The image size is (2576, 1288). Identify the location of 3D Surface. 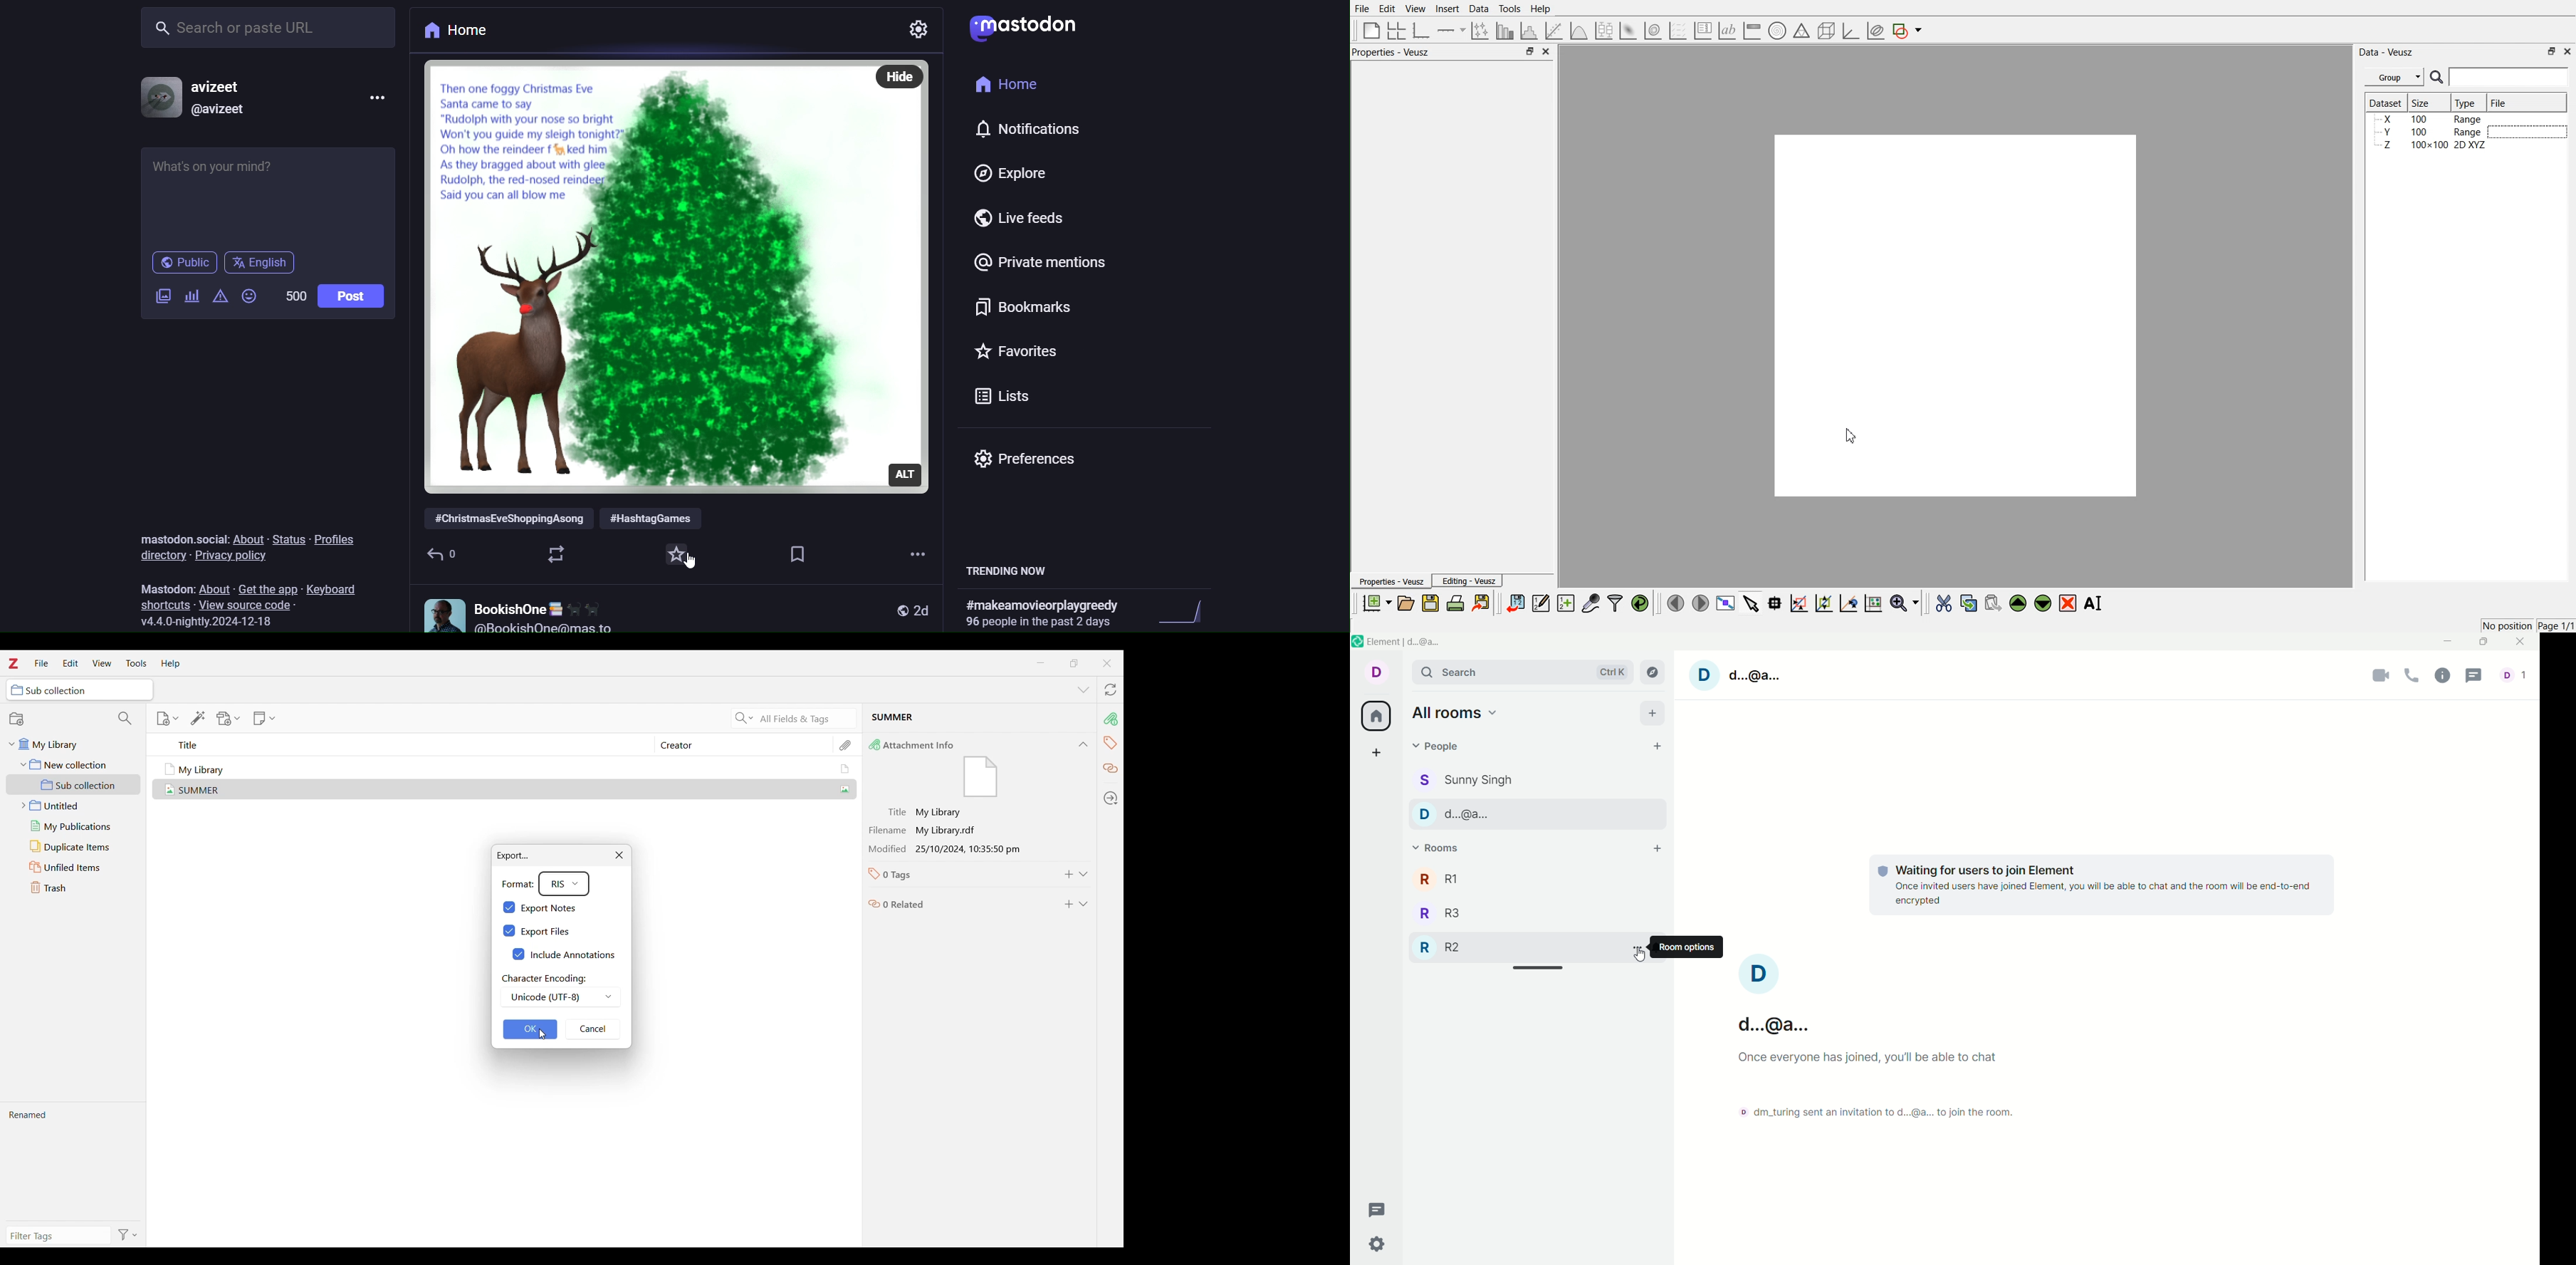
(1628, 31).